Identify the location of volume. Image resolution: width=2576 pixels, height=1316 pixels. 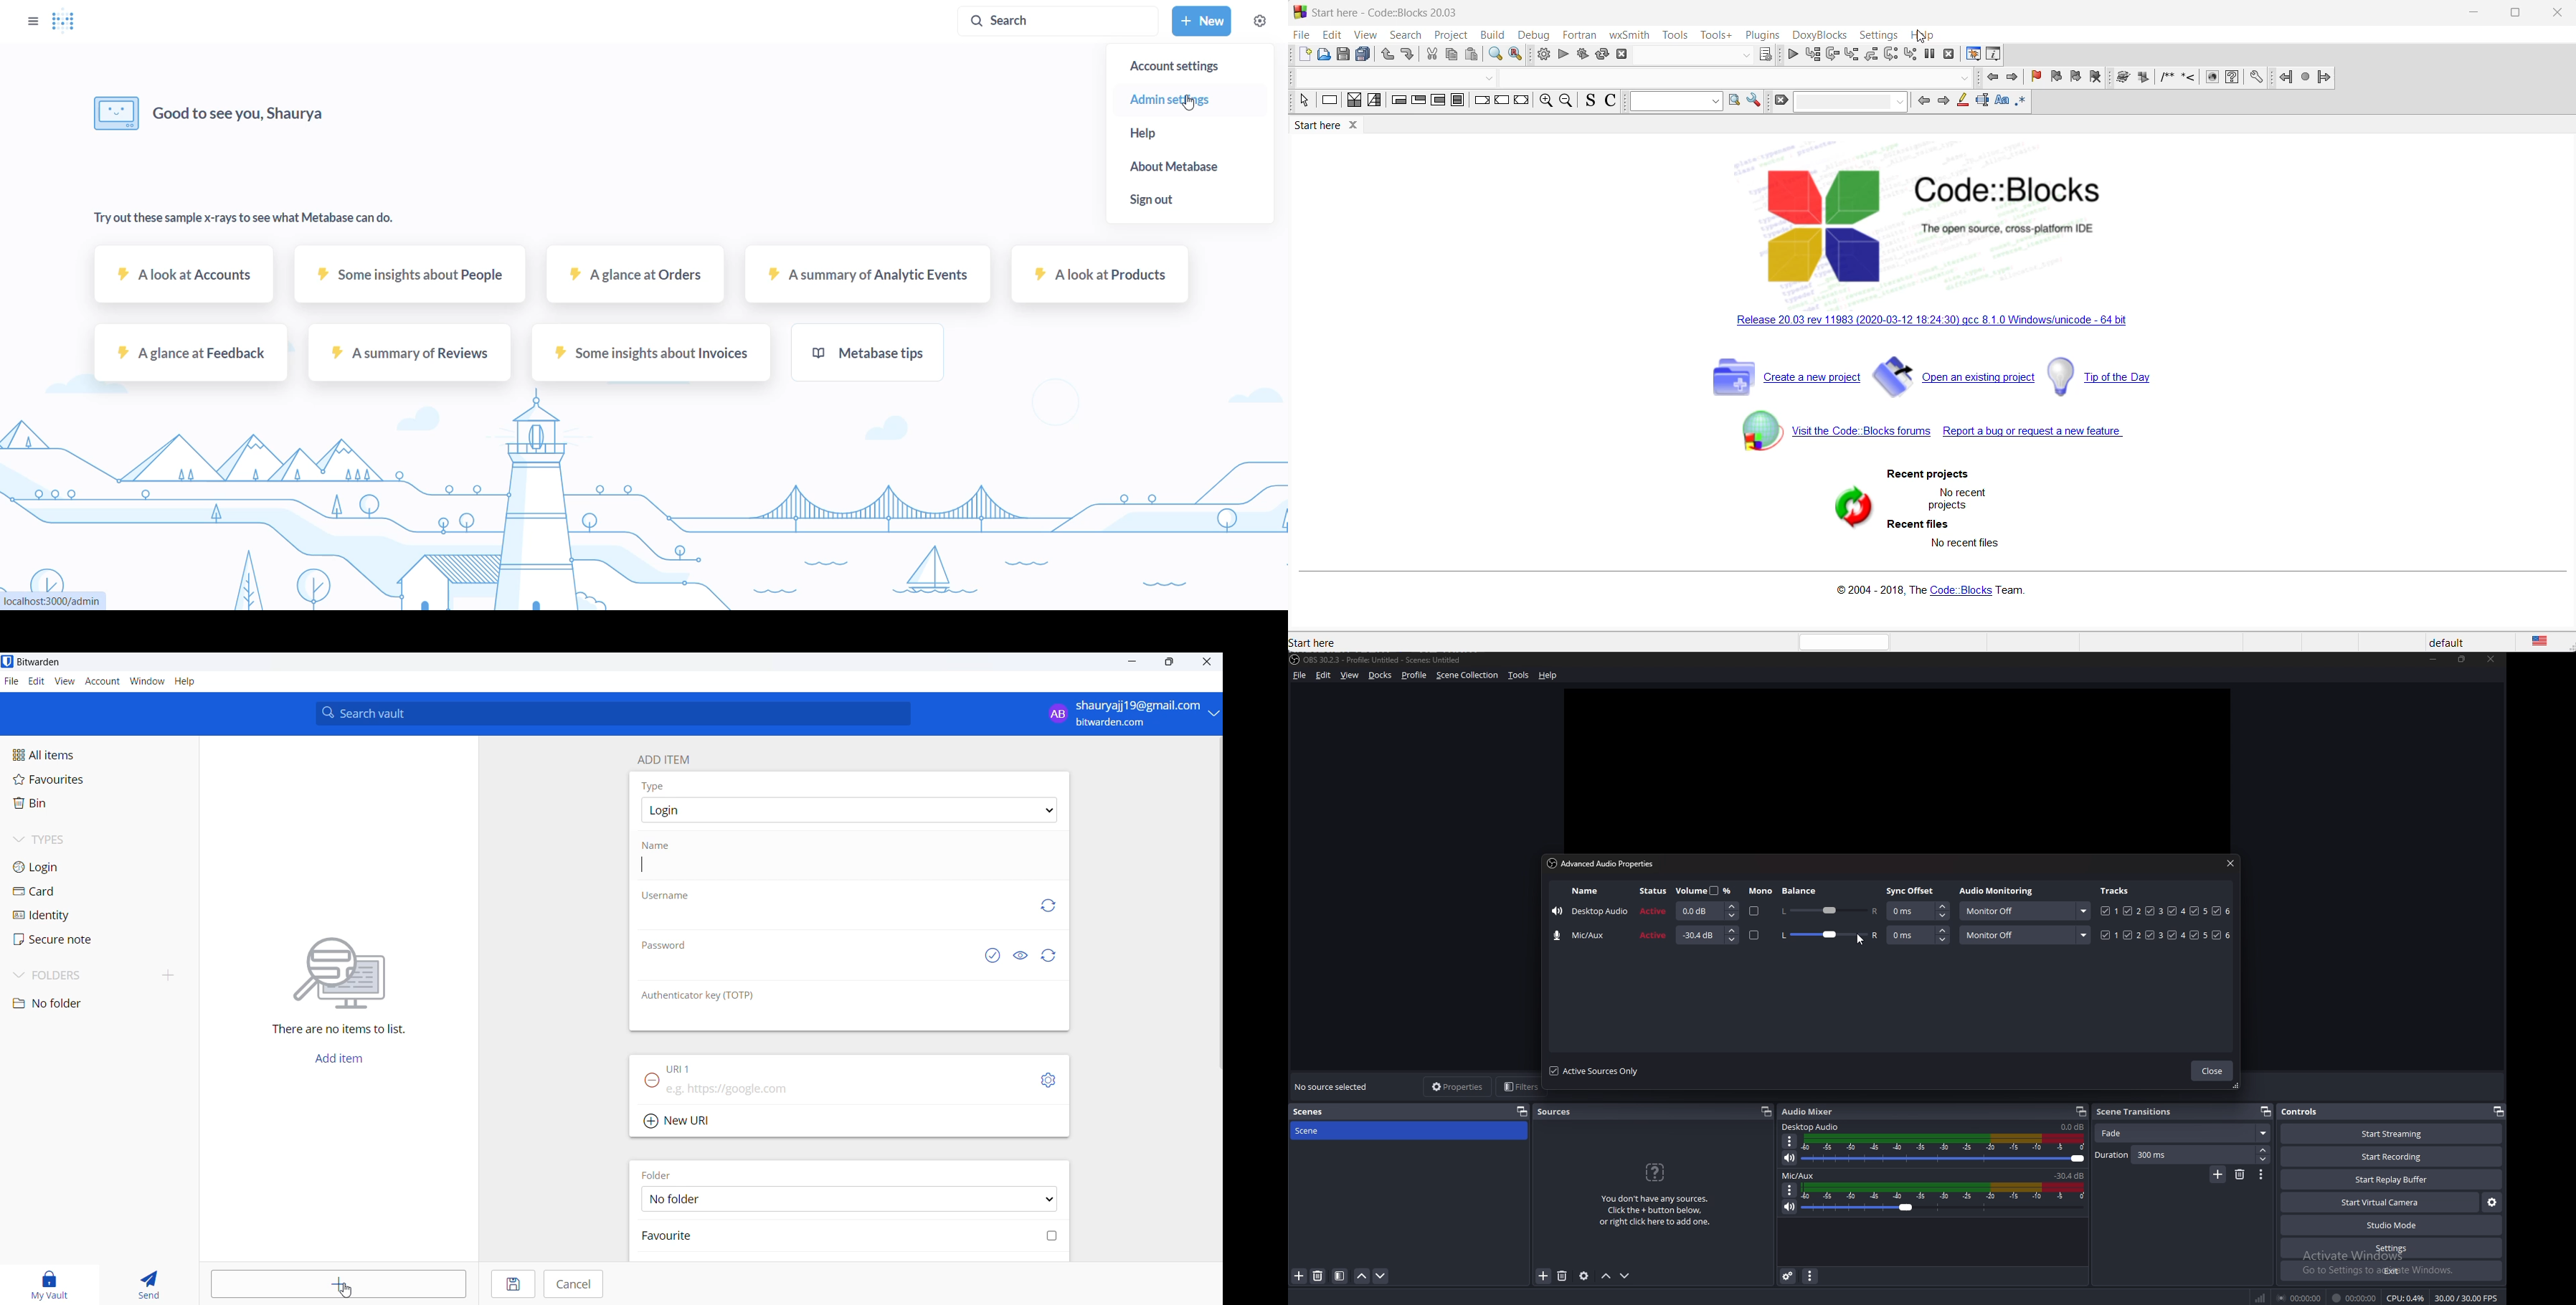
(1704, 890).